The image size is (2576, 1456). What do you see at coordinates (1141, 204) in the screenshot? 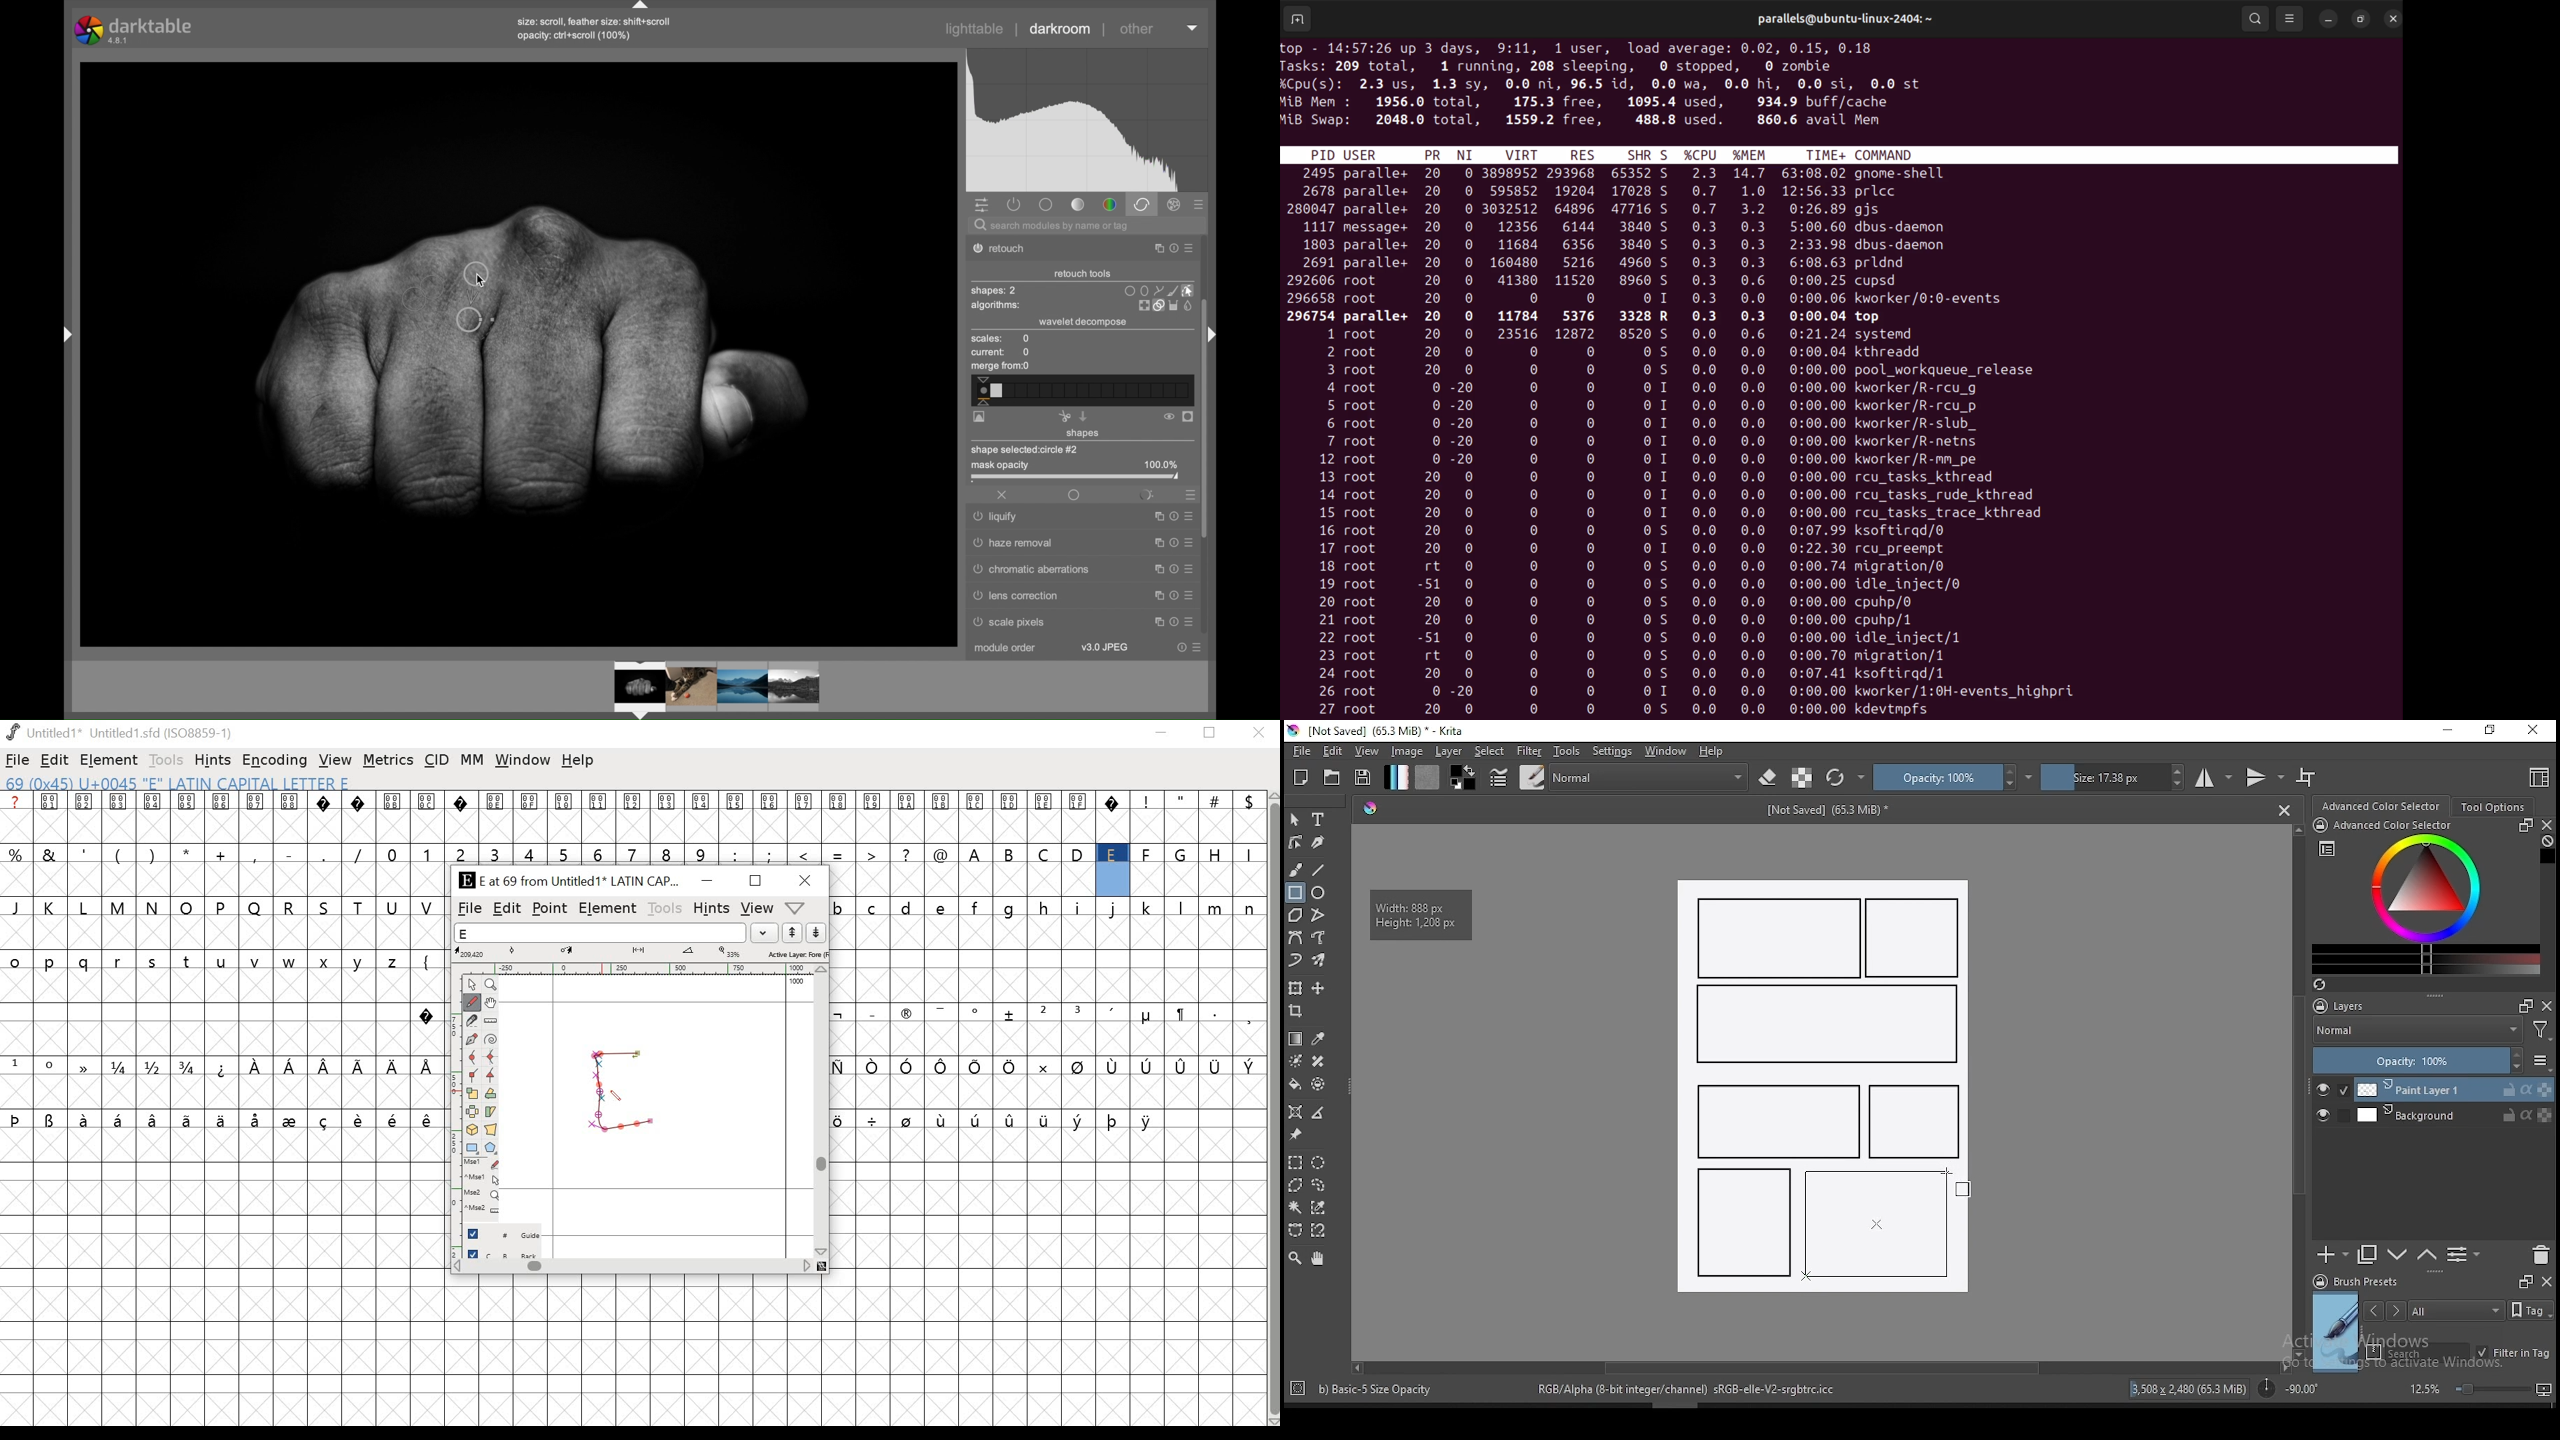
I see `correct` at bounding box center [1141, 204].